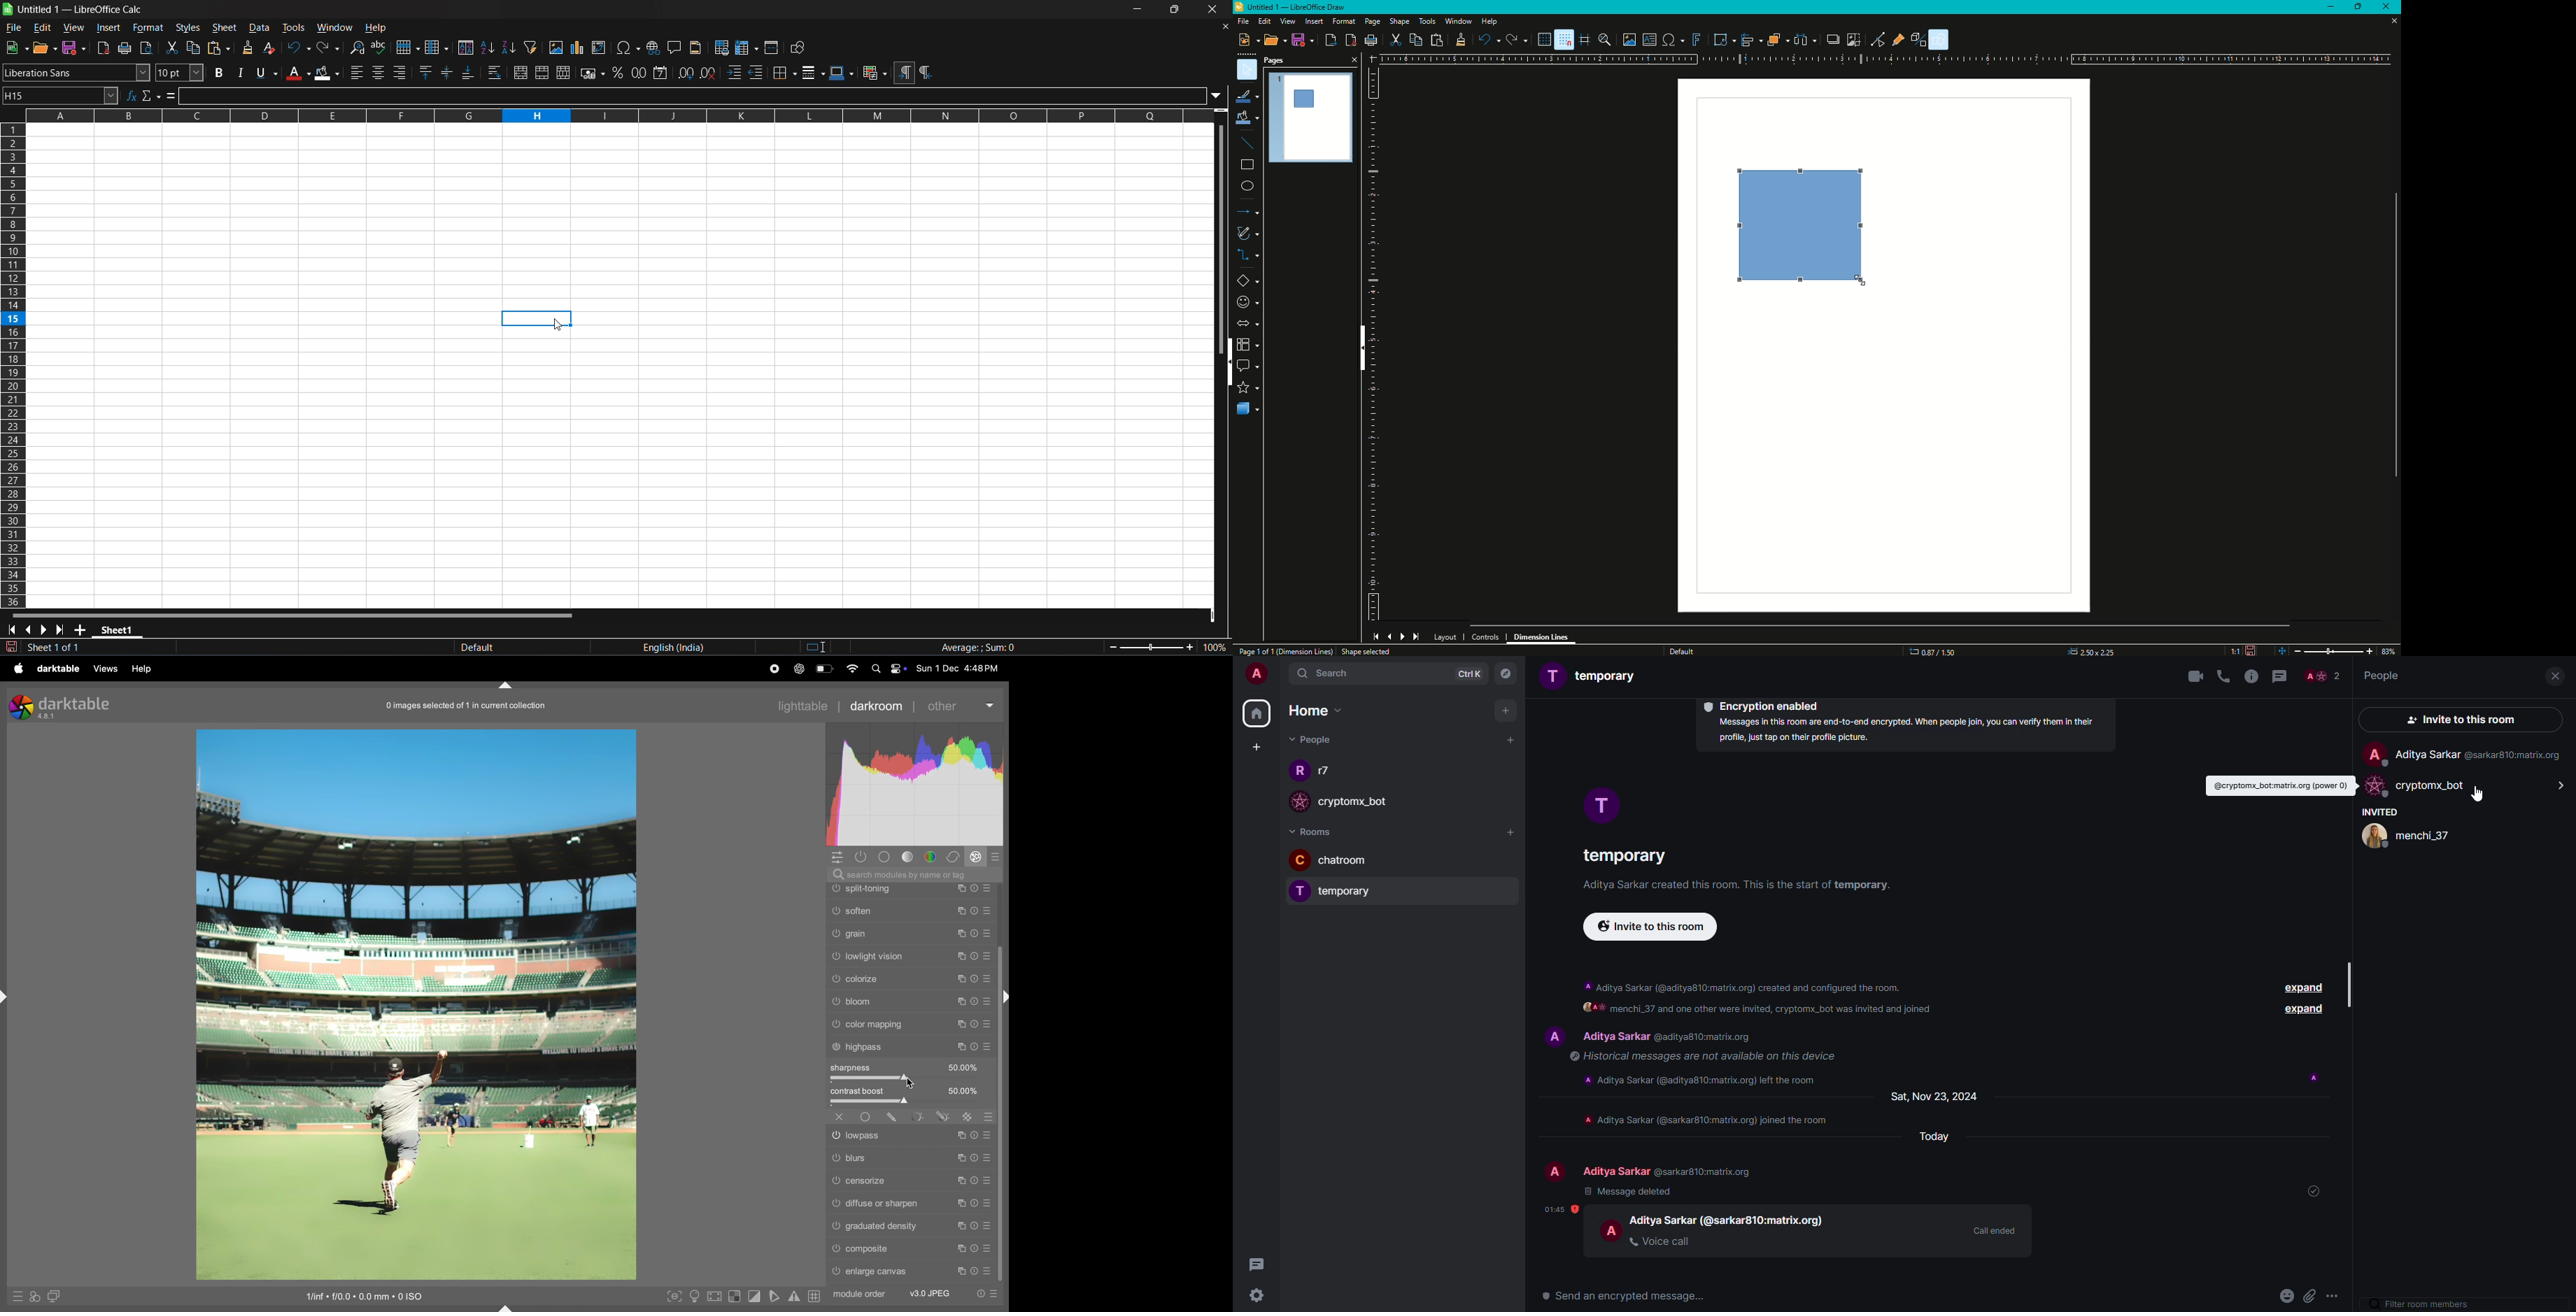 This screenshot has width=2576, height=1316. I want to click on expand, so click(2300, 987).